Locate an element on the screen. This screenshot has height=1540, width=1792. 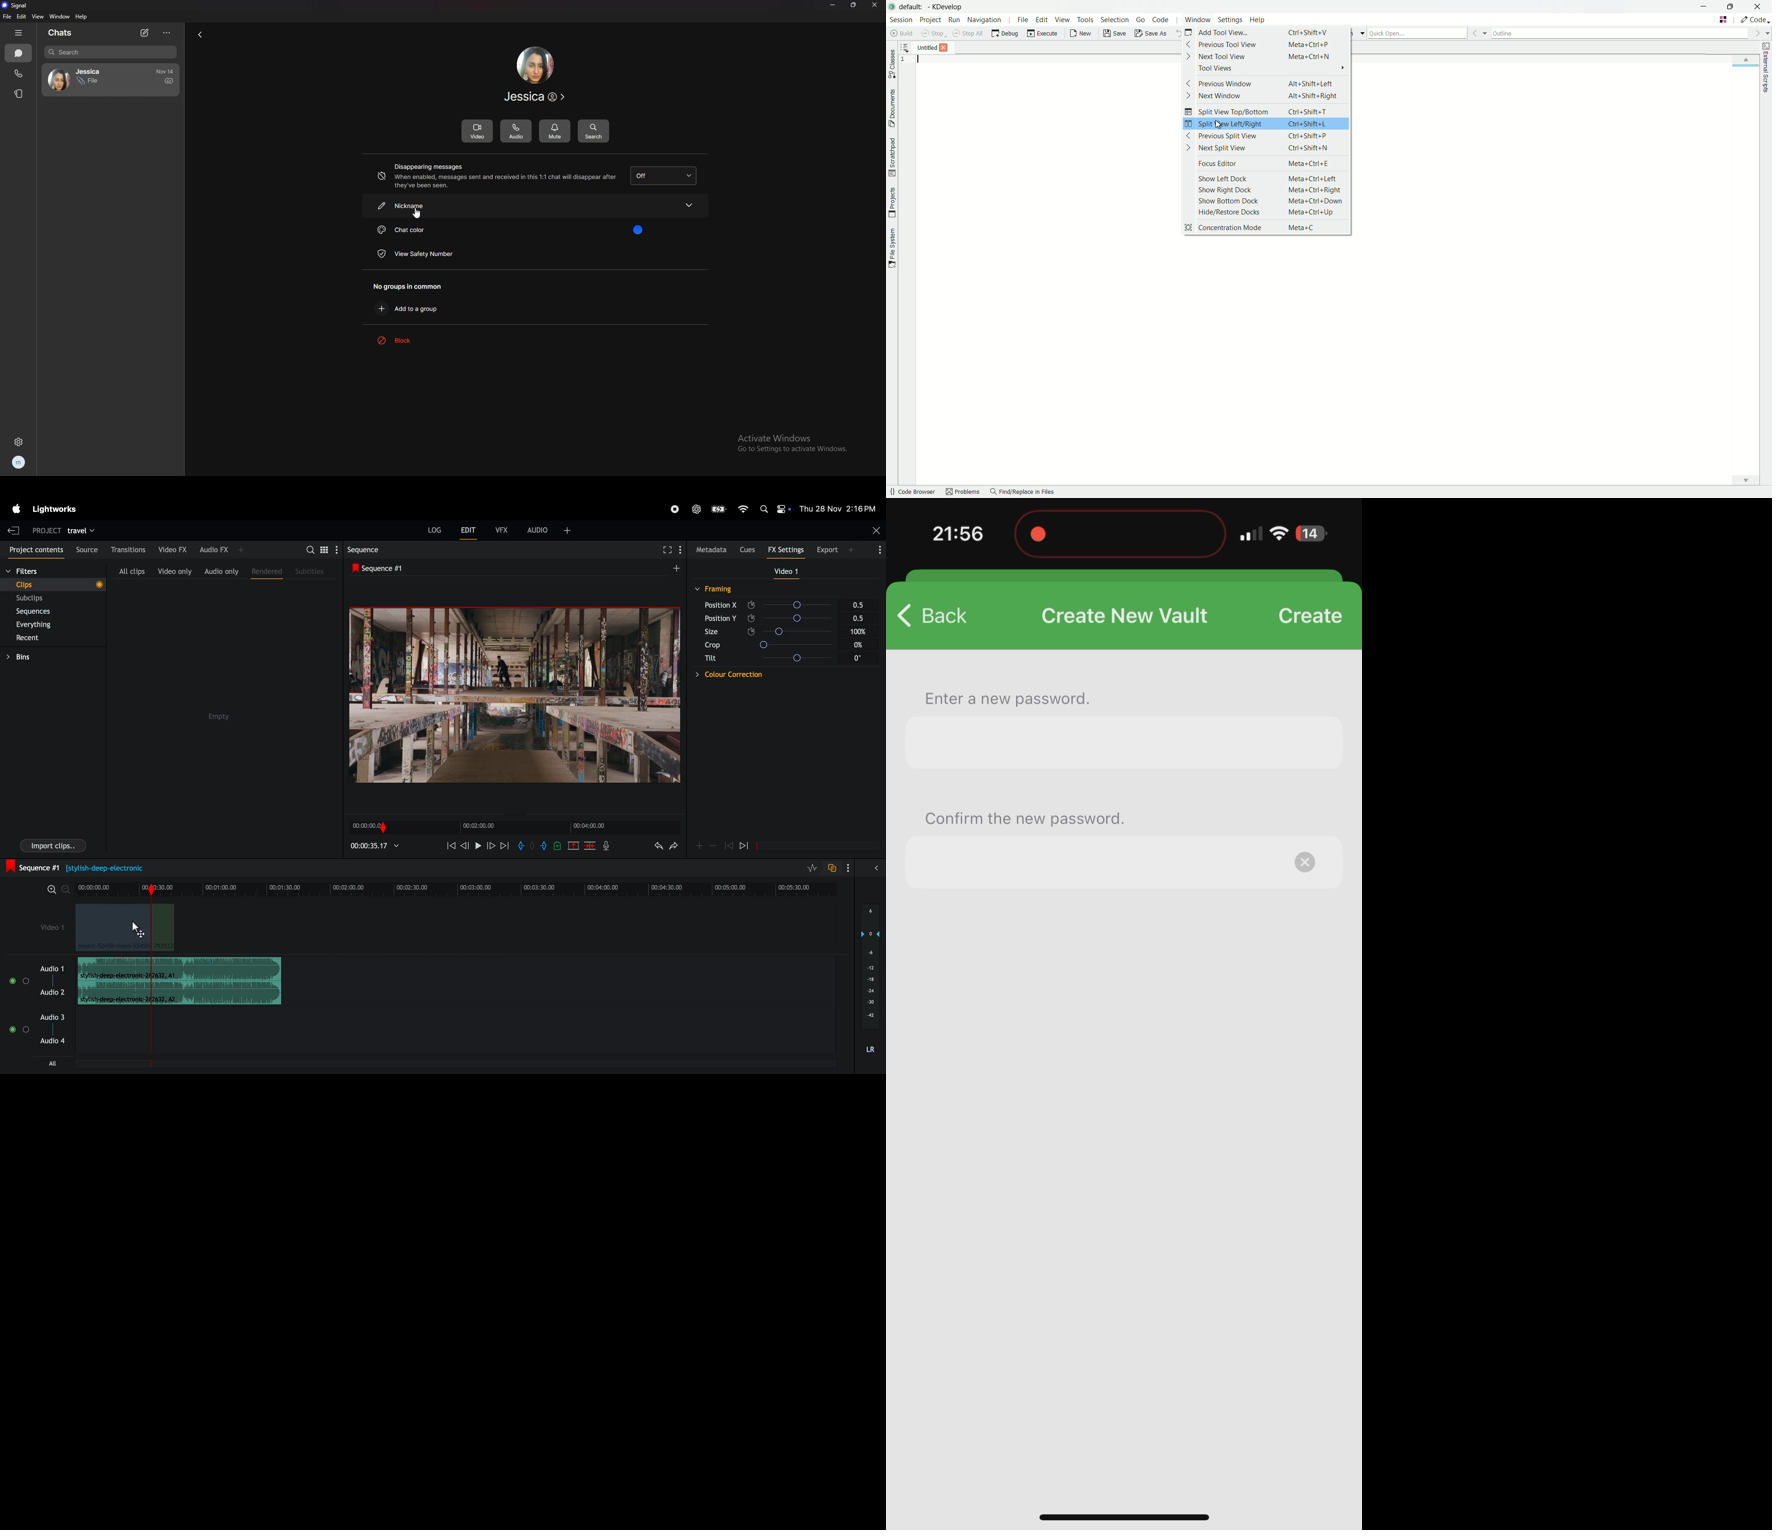
video is located at coordinates (477, 131).